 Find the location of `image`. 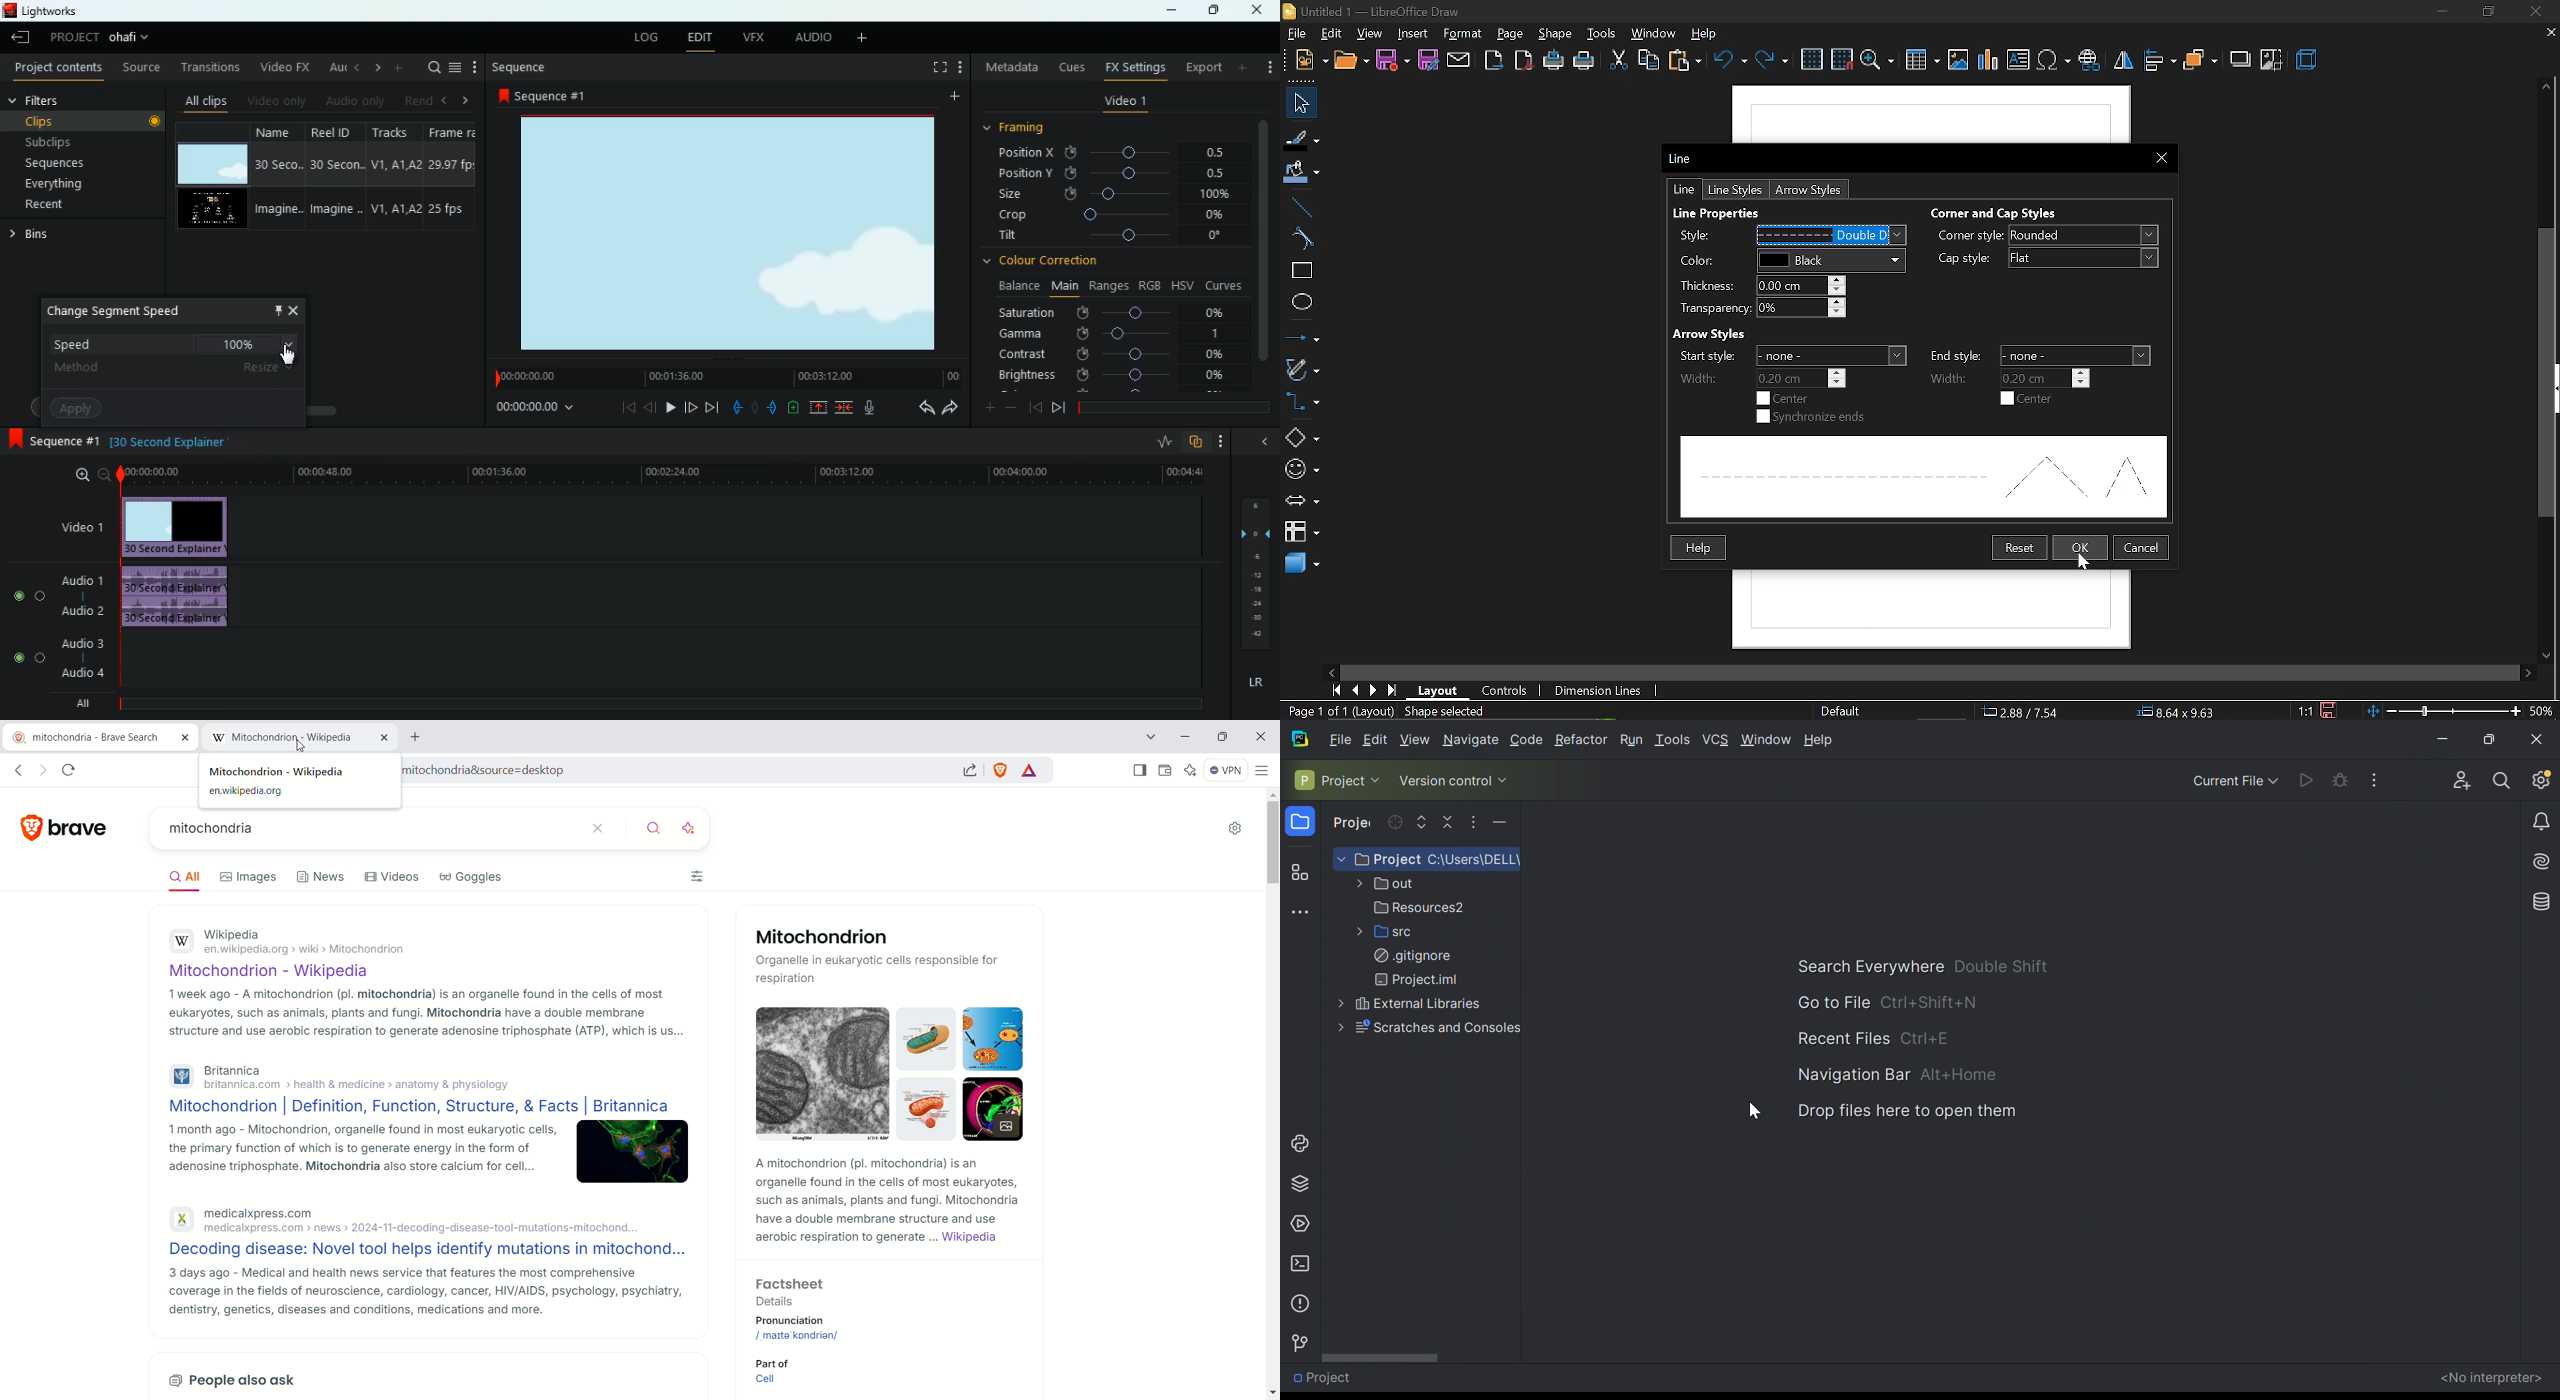

image is located at coordinates (727, 232).